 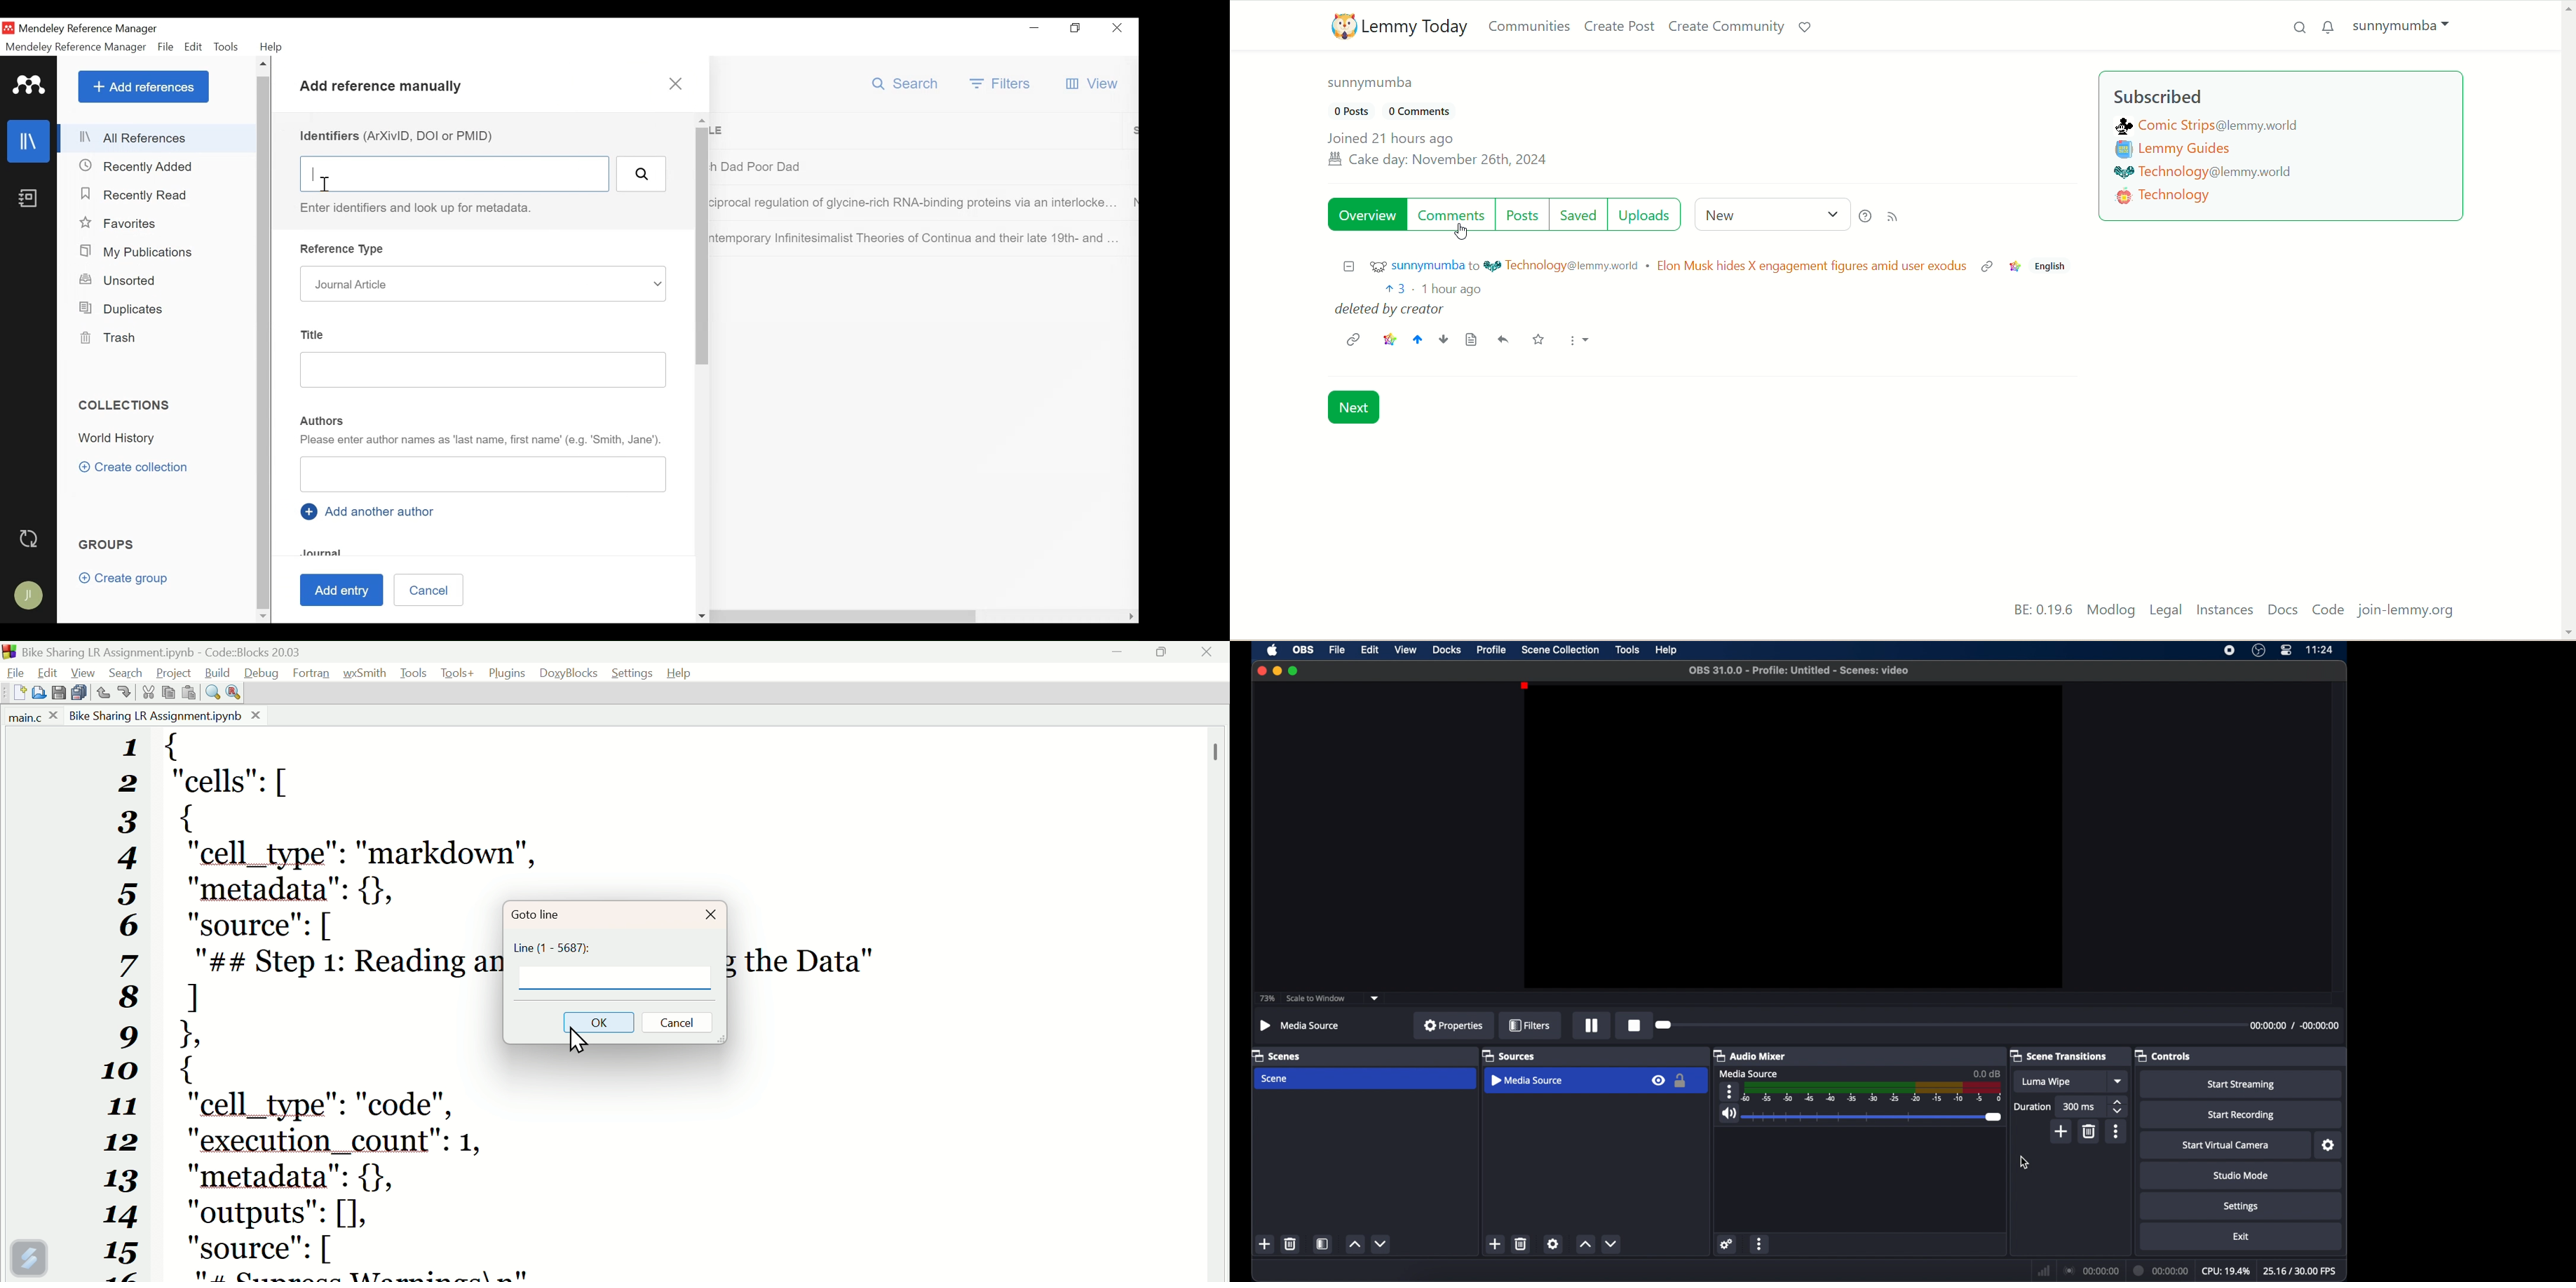 What do you see at coordinates (2225, 1145) in the screenshot?
I see `start virtual camera` at bounding box center [2225, 1145].